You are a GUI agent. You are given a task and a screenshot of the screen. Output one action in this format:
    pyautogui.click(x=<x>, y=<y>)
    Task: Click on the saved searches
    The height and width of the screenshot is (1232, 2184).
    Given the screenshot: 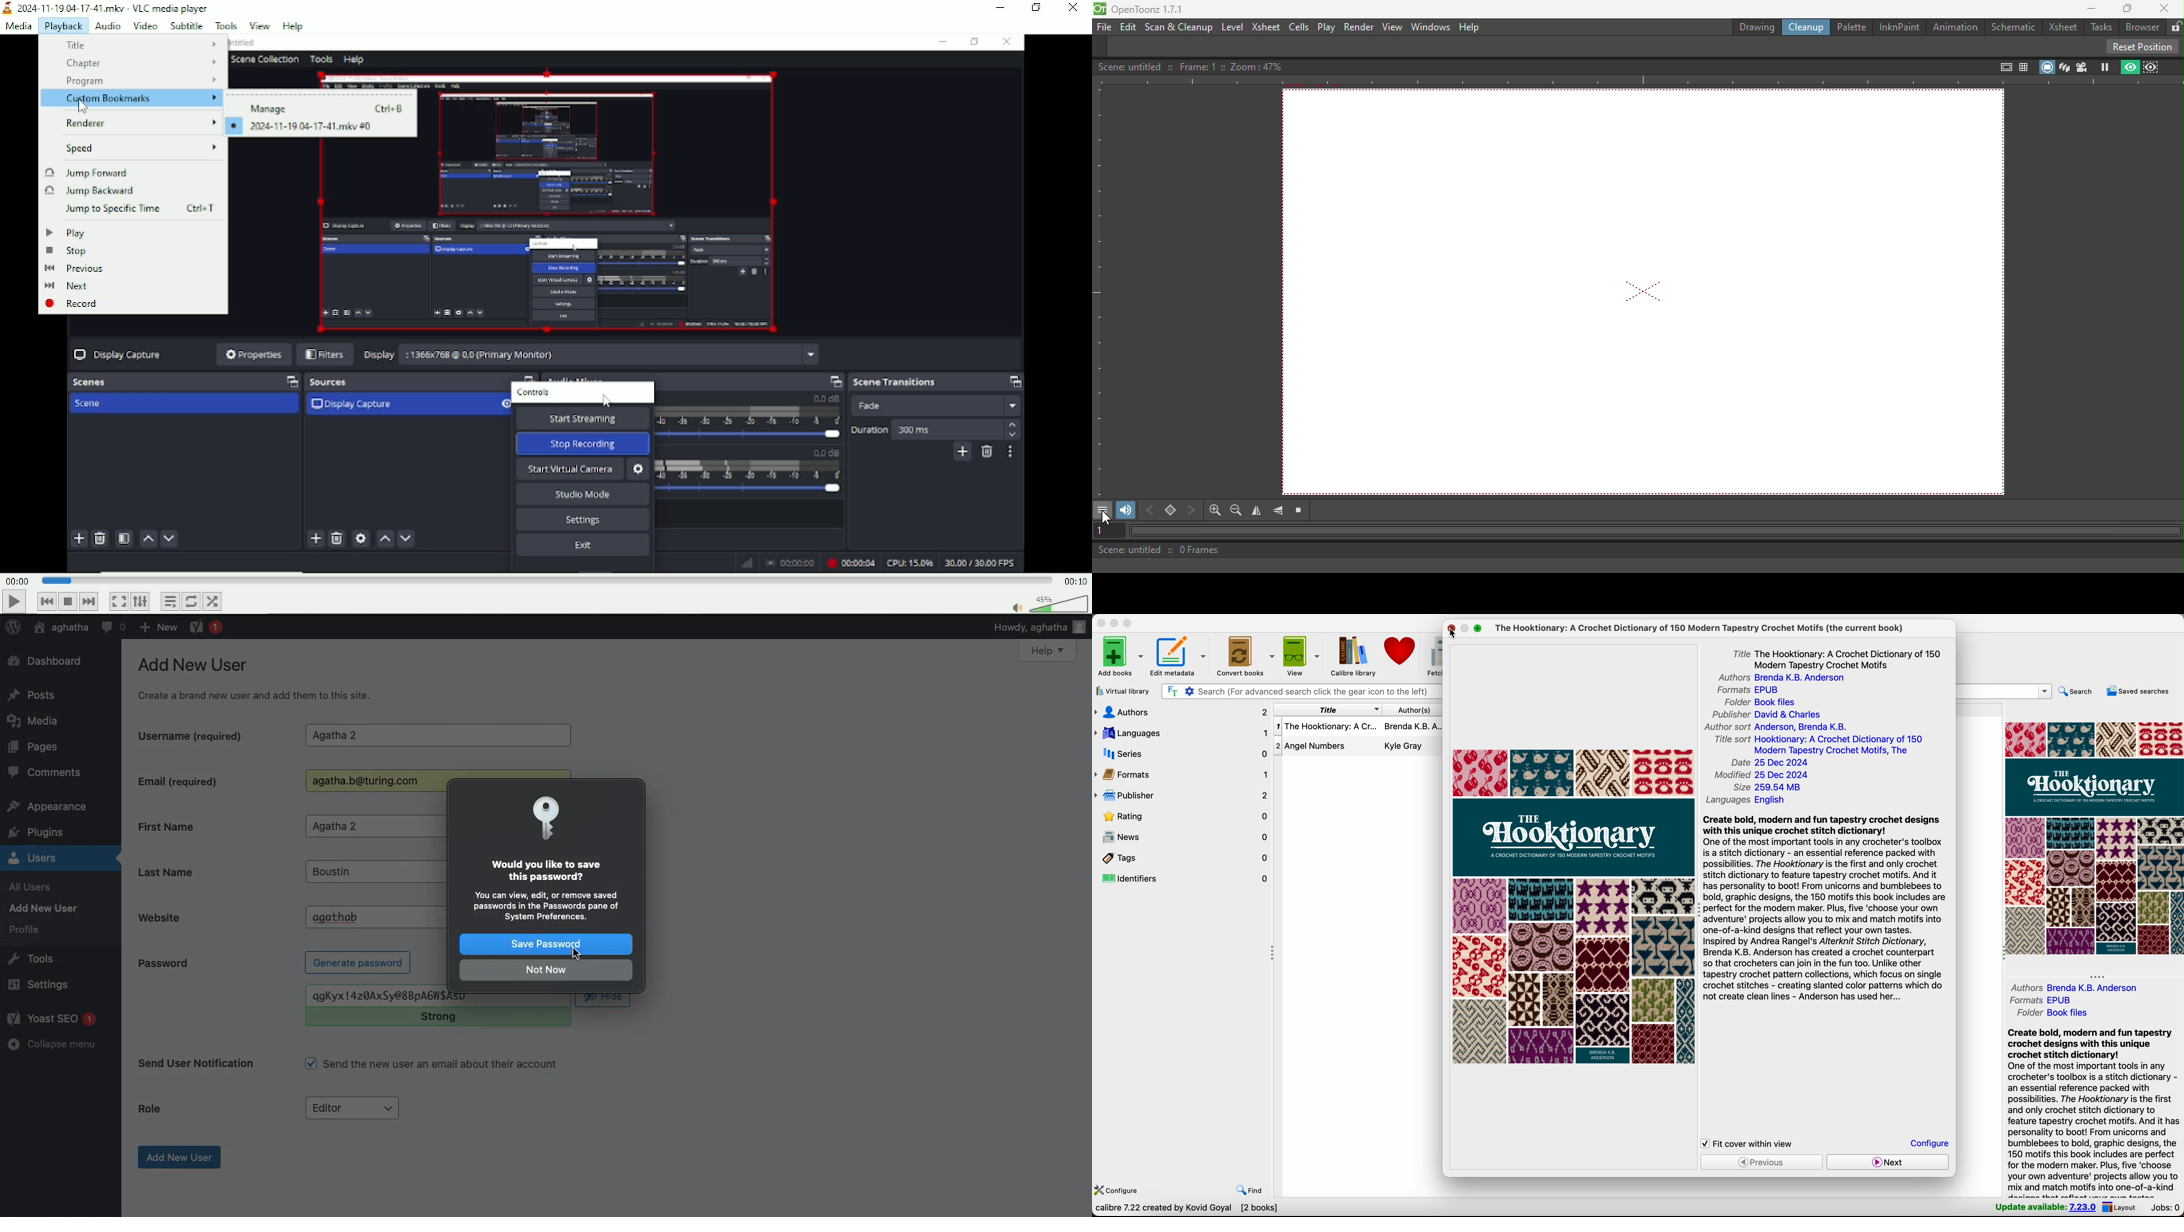 What is the action you would take?
    pyautogui.click(x=2140, y=691)
    